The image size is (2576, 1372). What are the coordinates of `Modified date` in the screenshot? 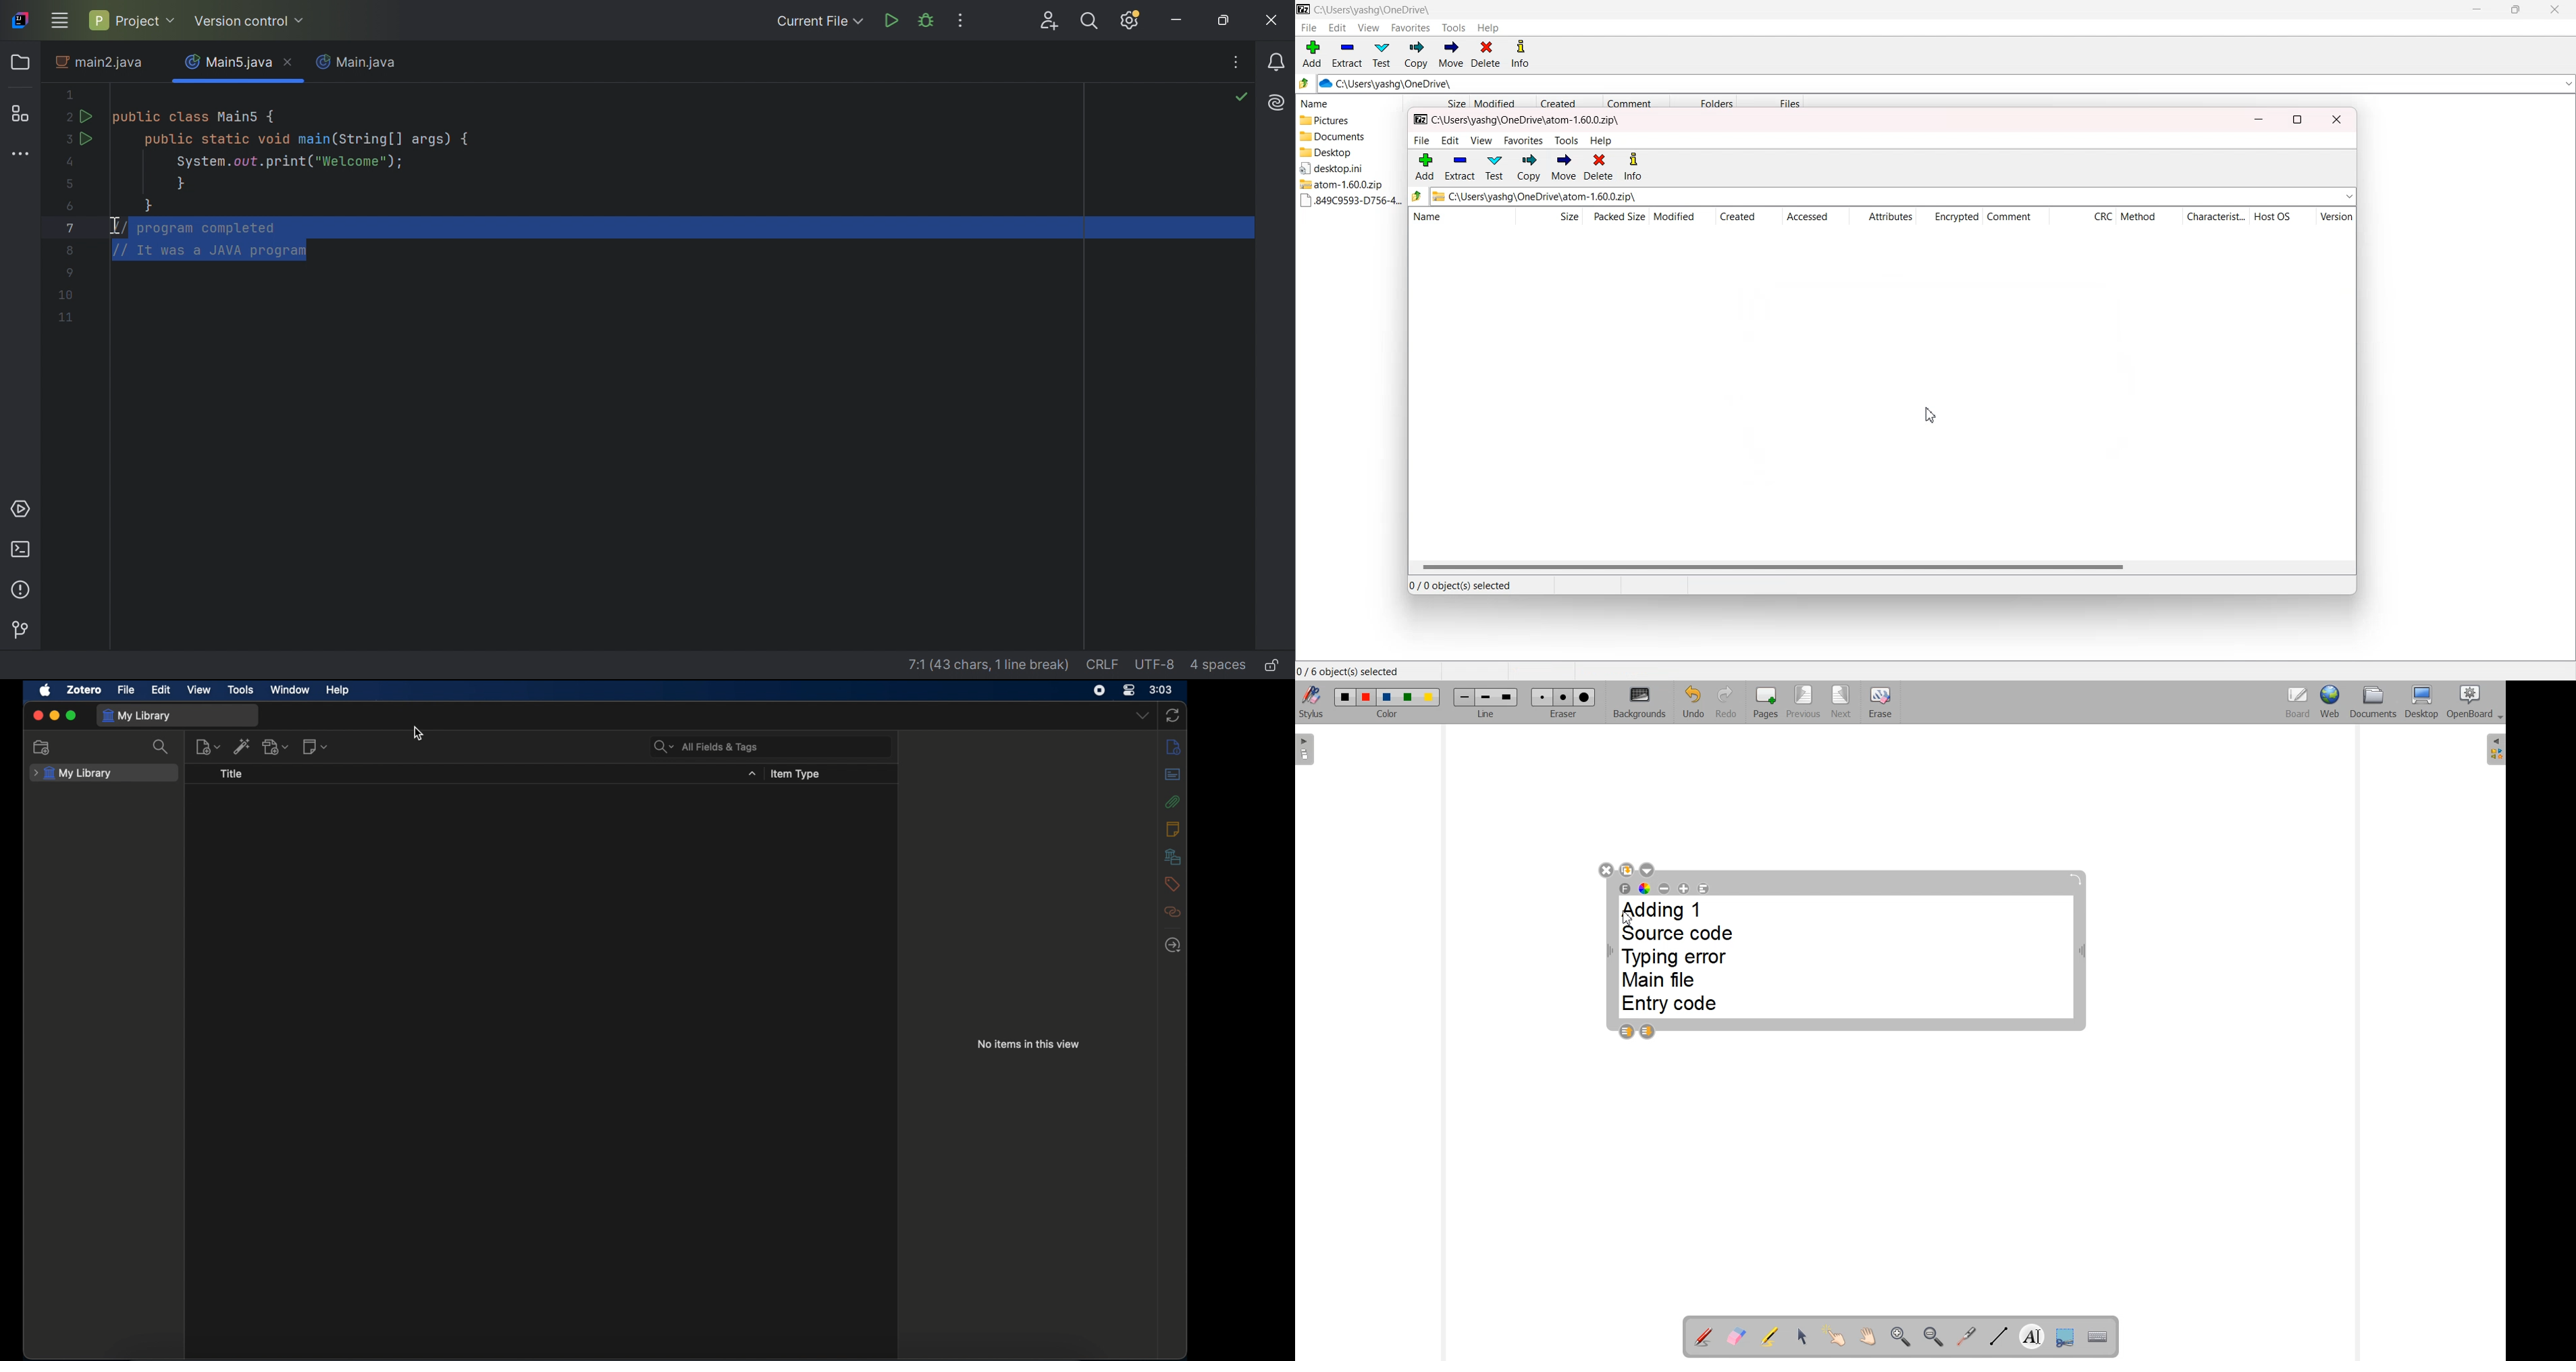 It's located at (1502, 102).